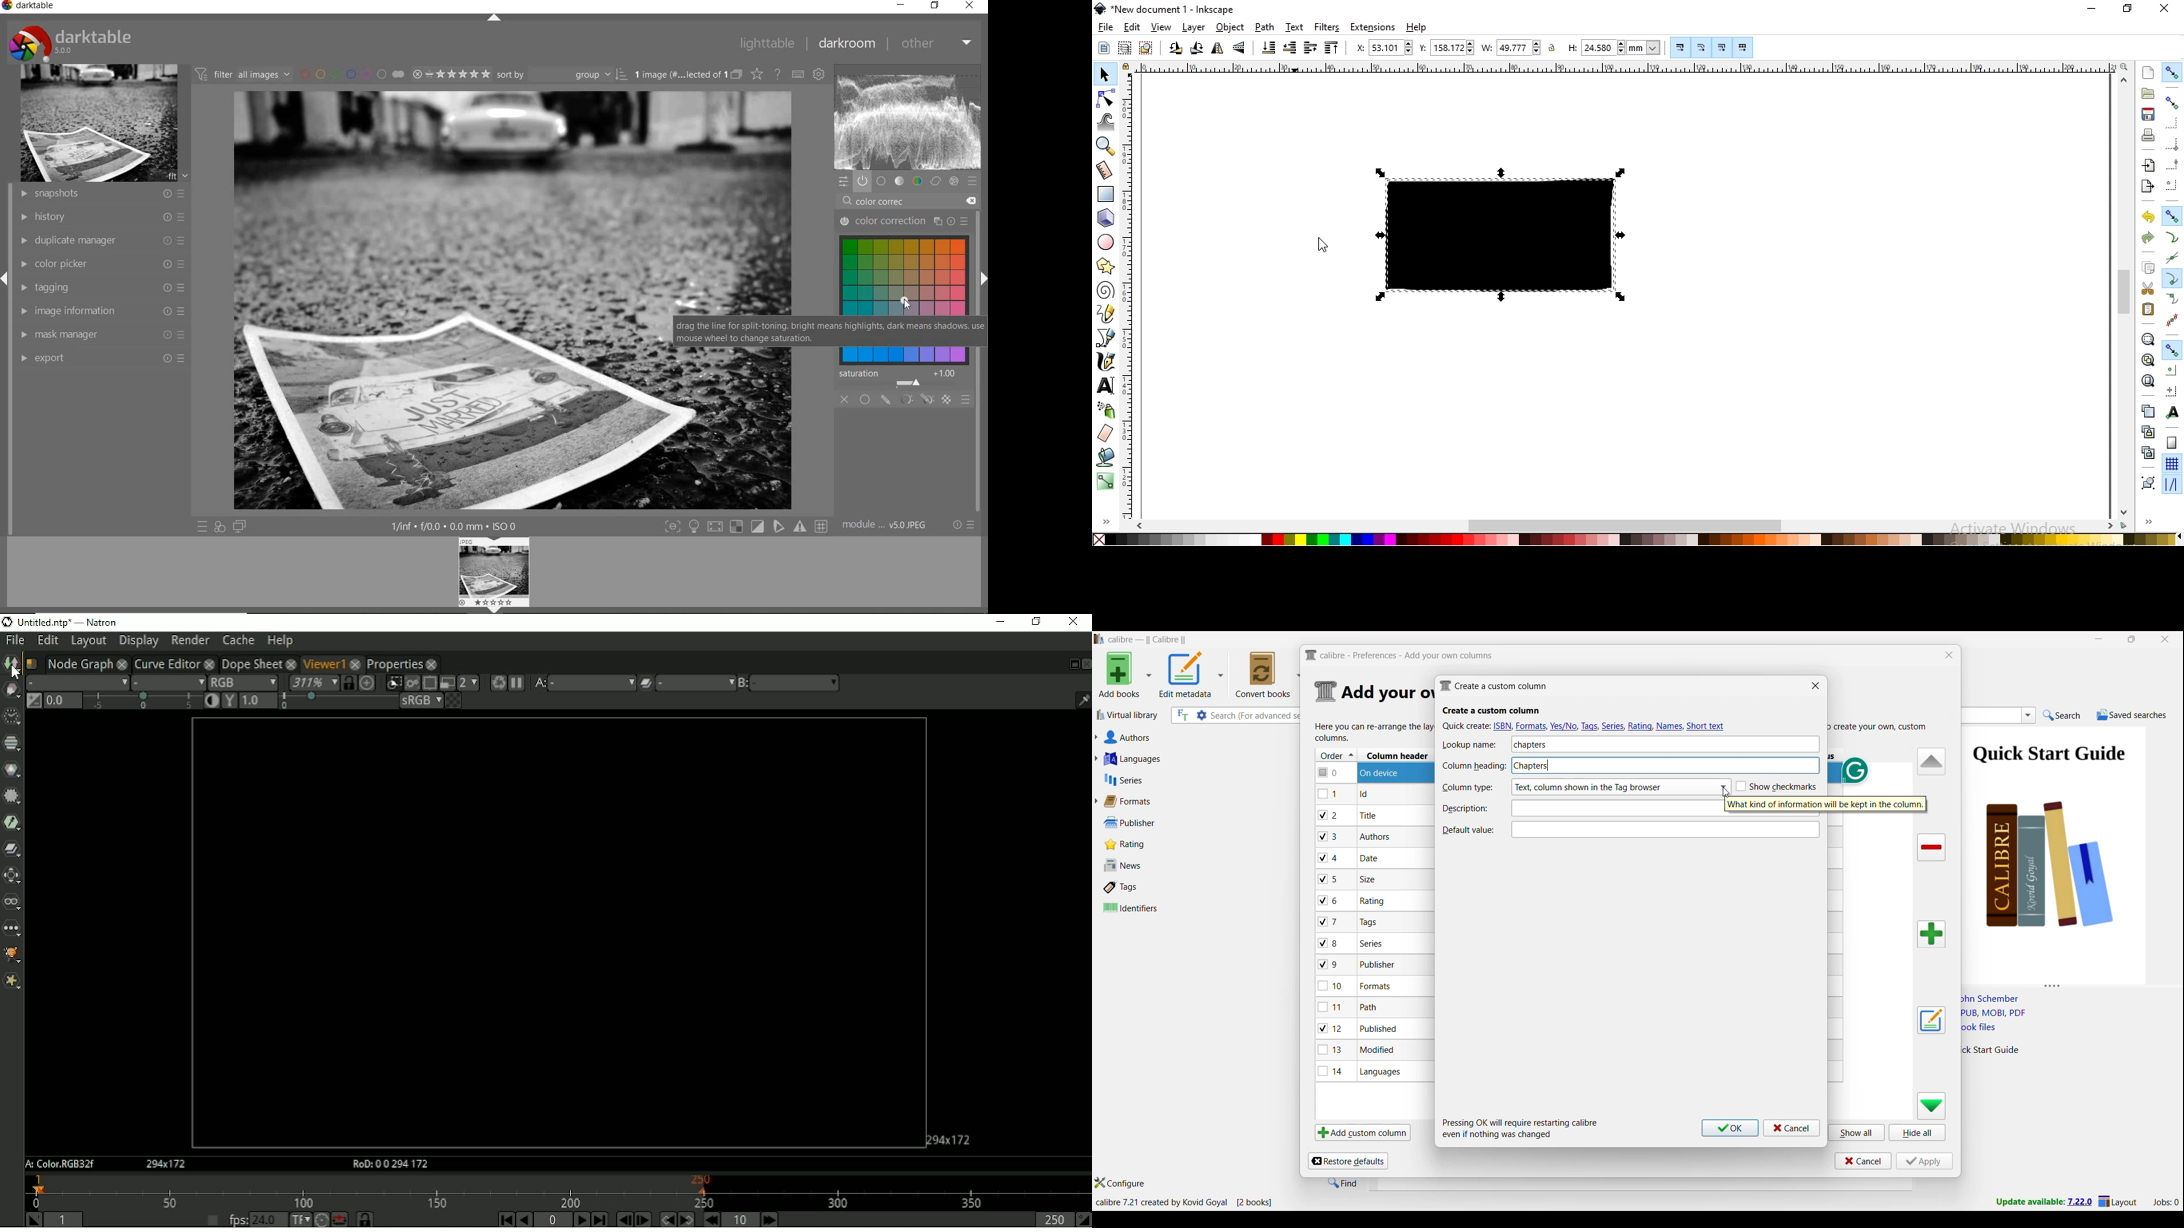  I want to click on create circles, ellipses andarcs, so click(1106, 243).